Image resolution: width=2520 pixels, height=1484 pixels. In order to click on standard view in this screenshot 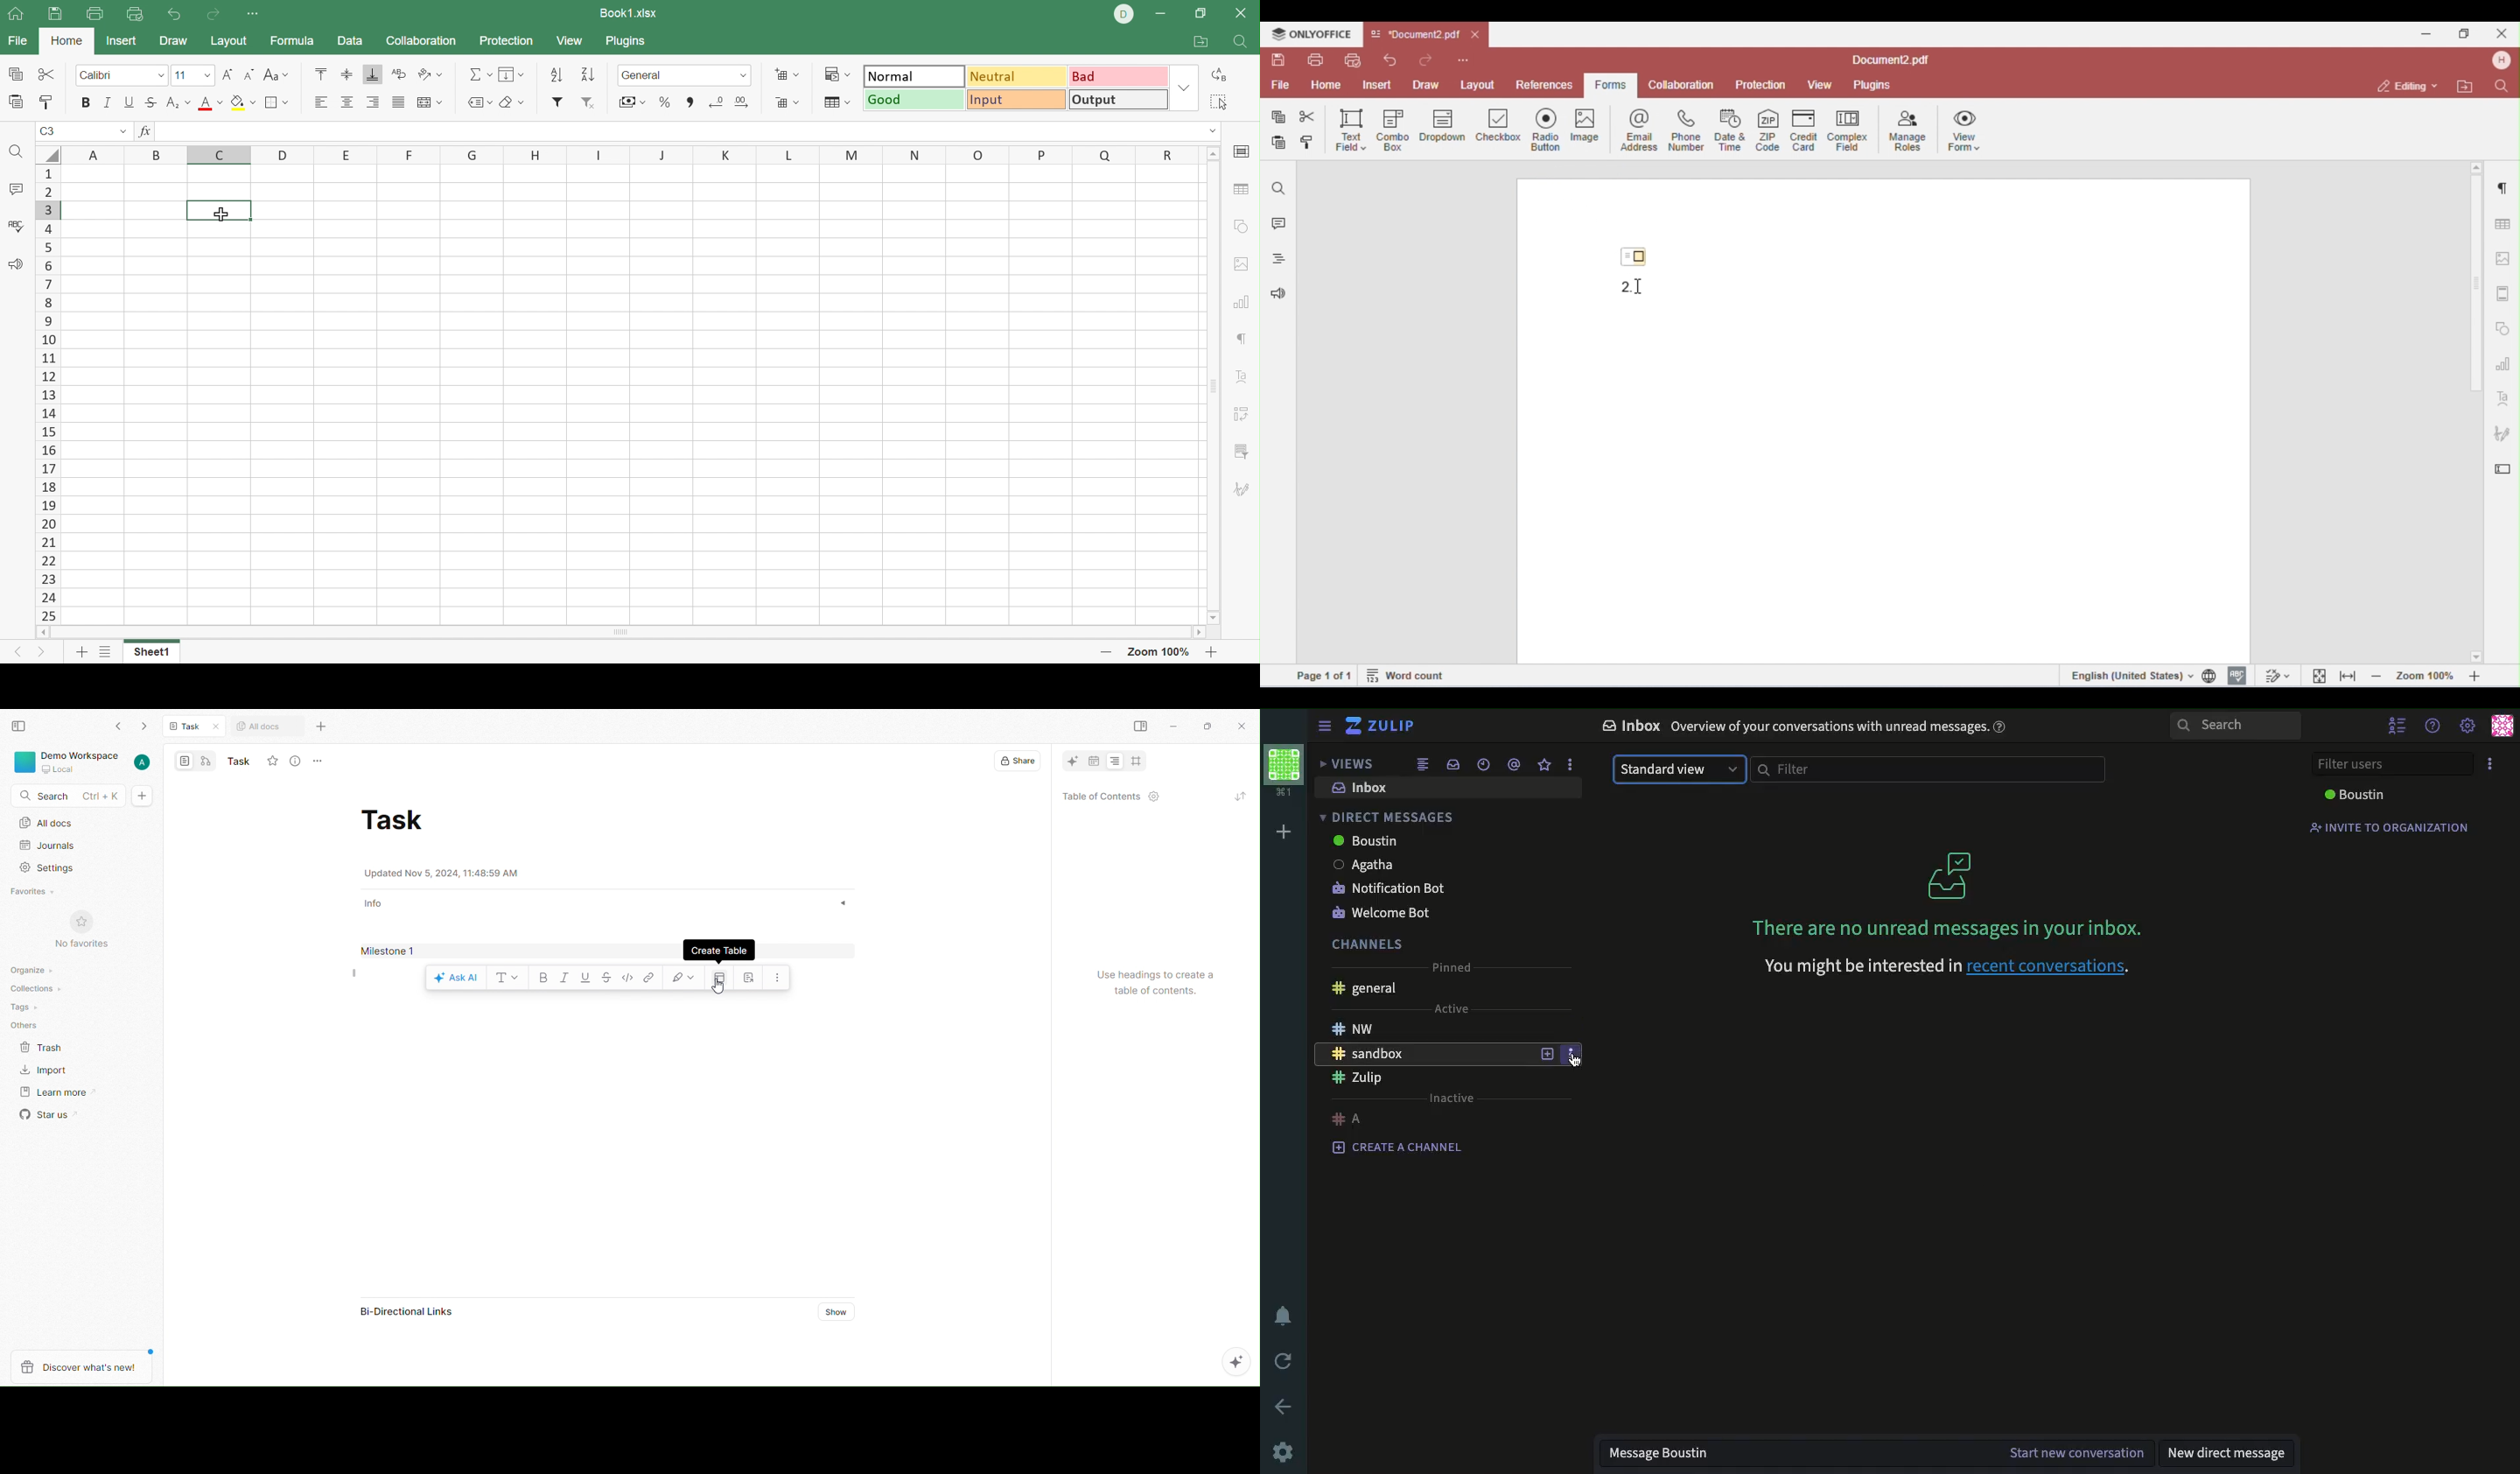, I will do `click(1680, 769)`.